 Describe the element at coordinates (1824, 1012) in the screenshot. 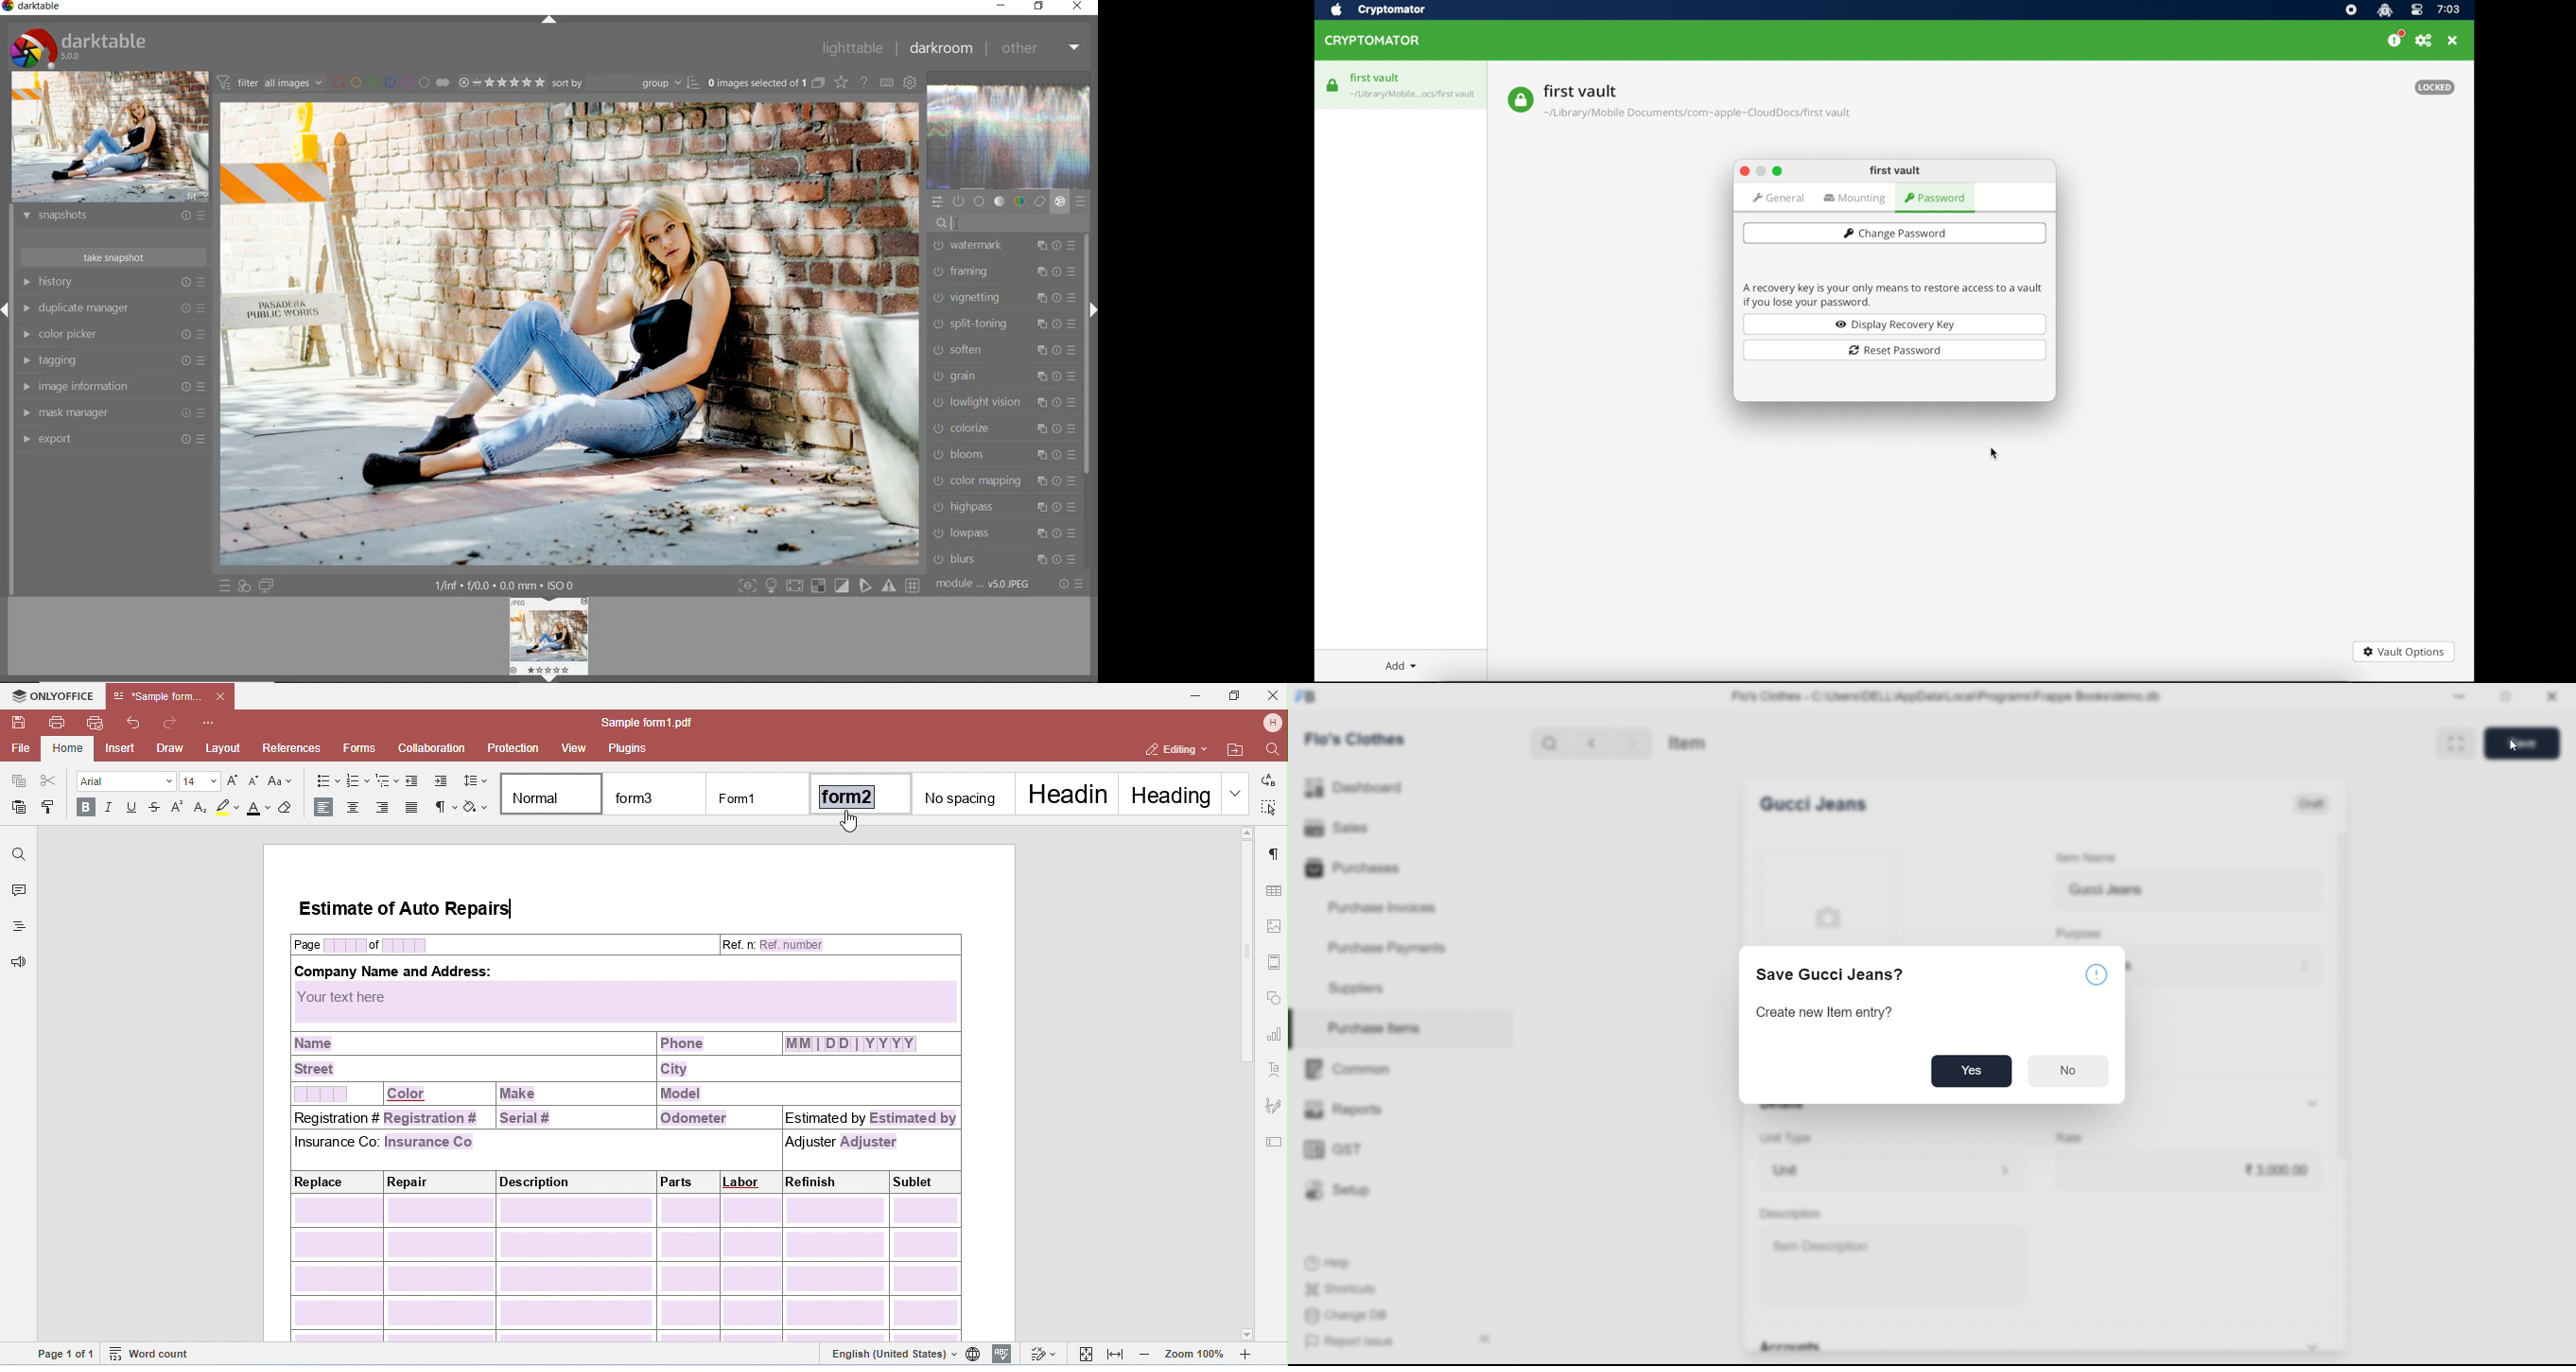

I see `Create new Item entry?` at that location.